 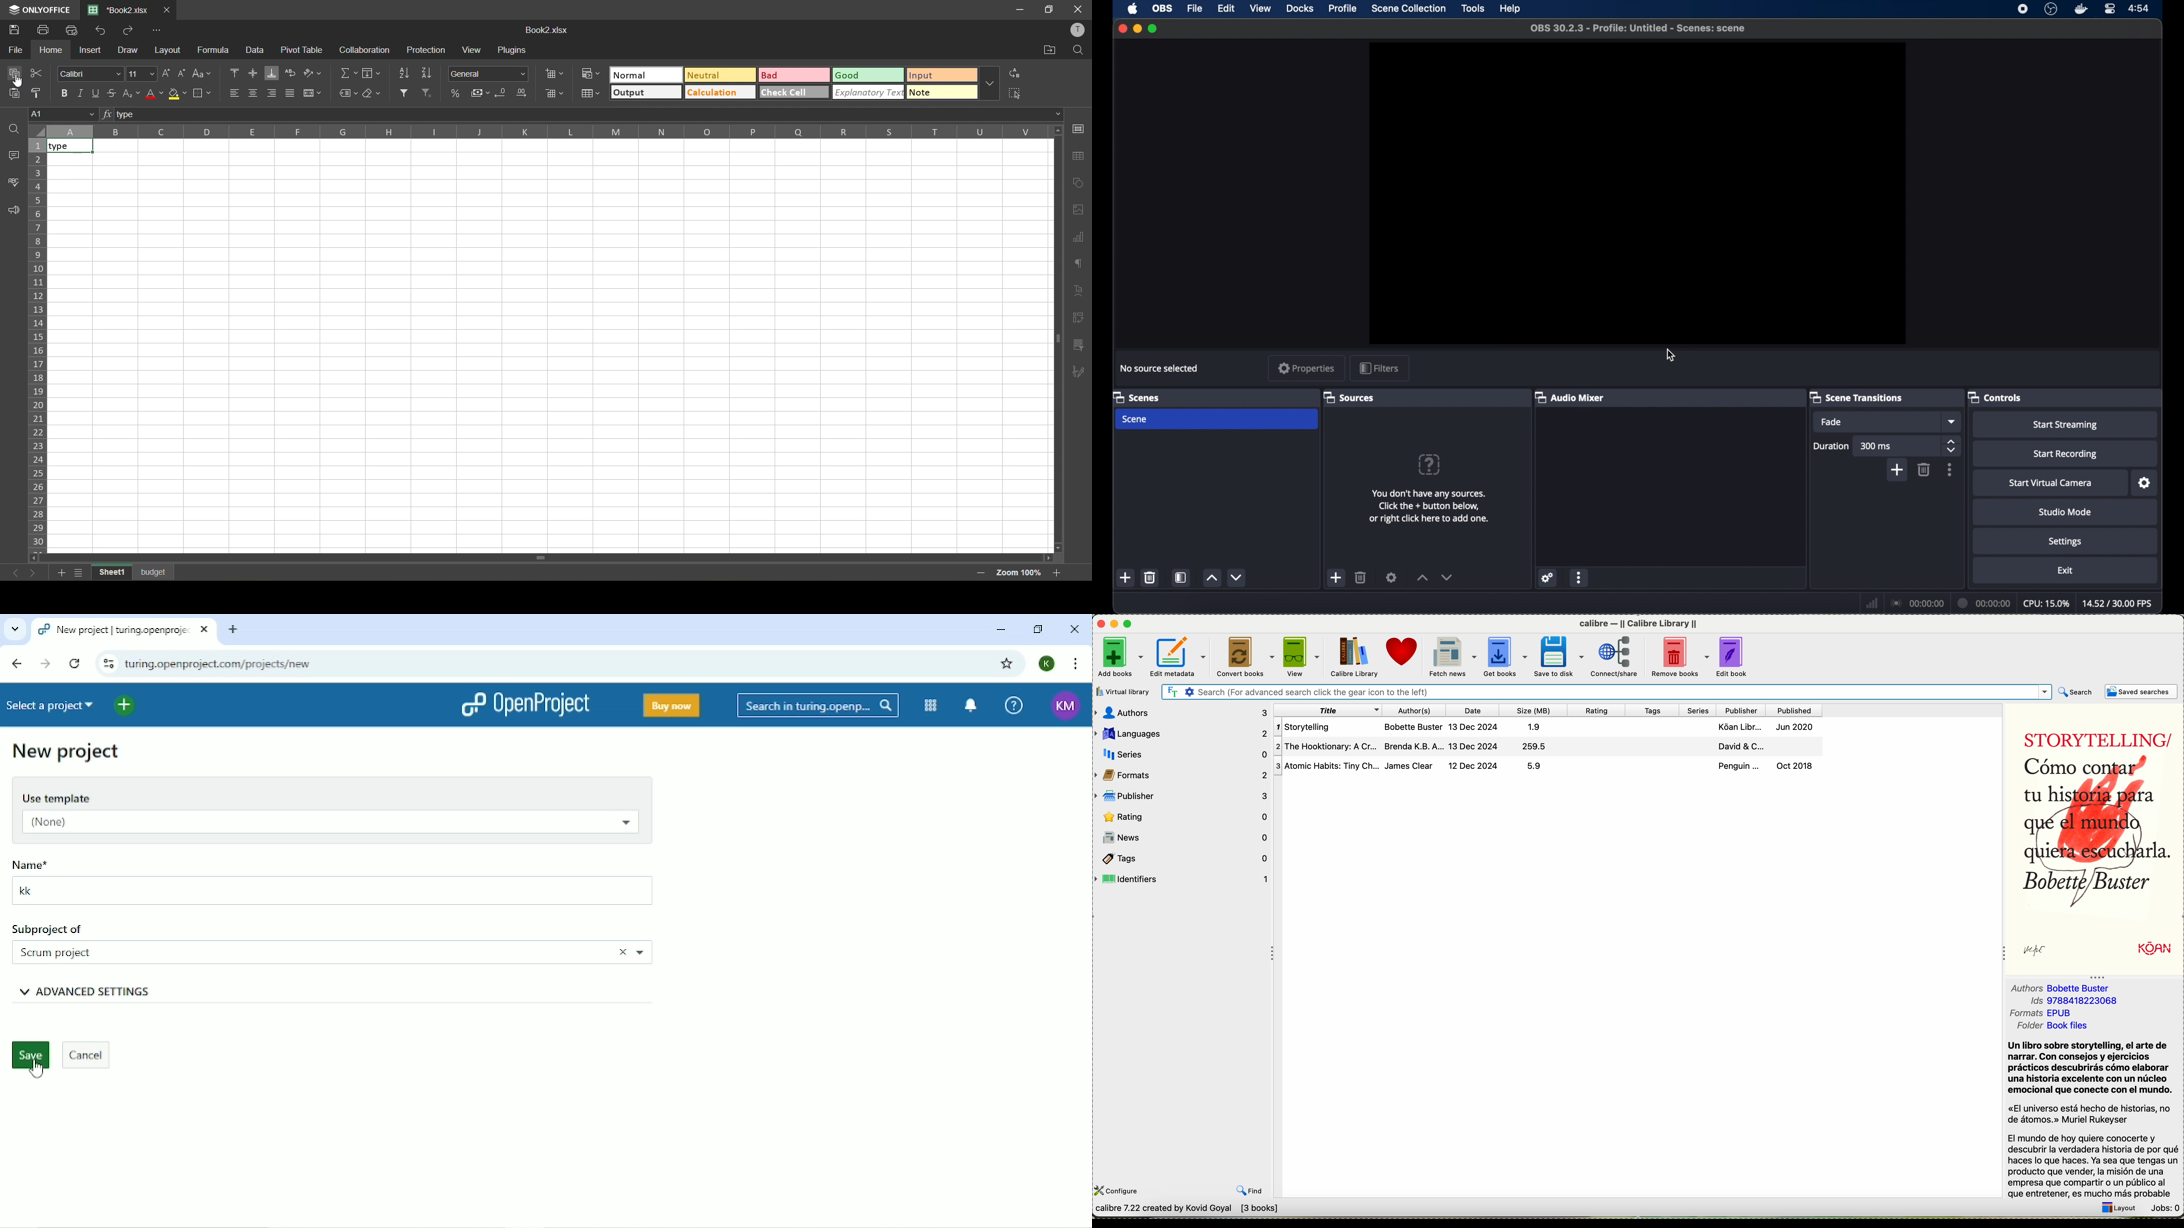 I want to click on Choose, so click(x=642, y=953).